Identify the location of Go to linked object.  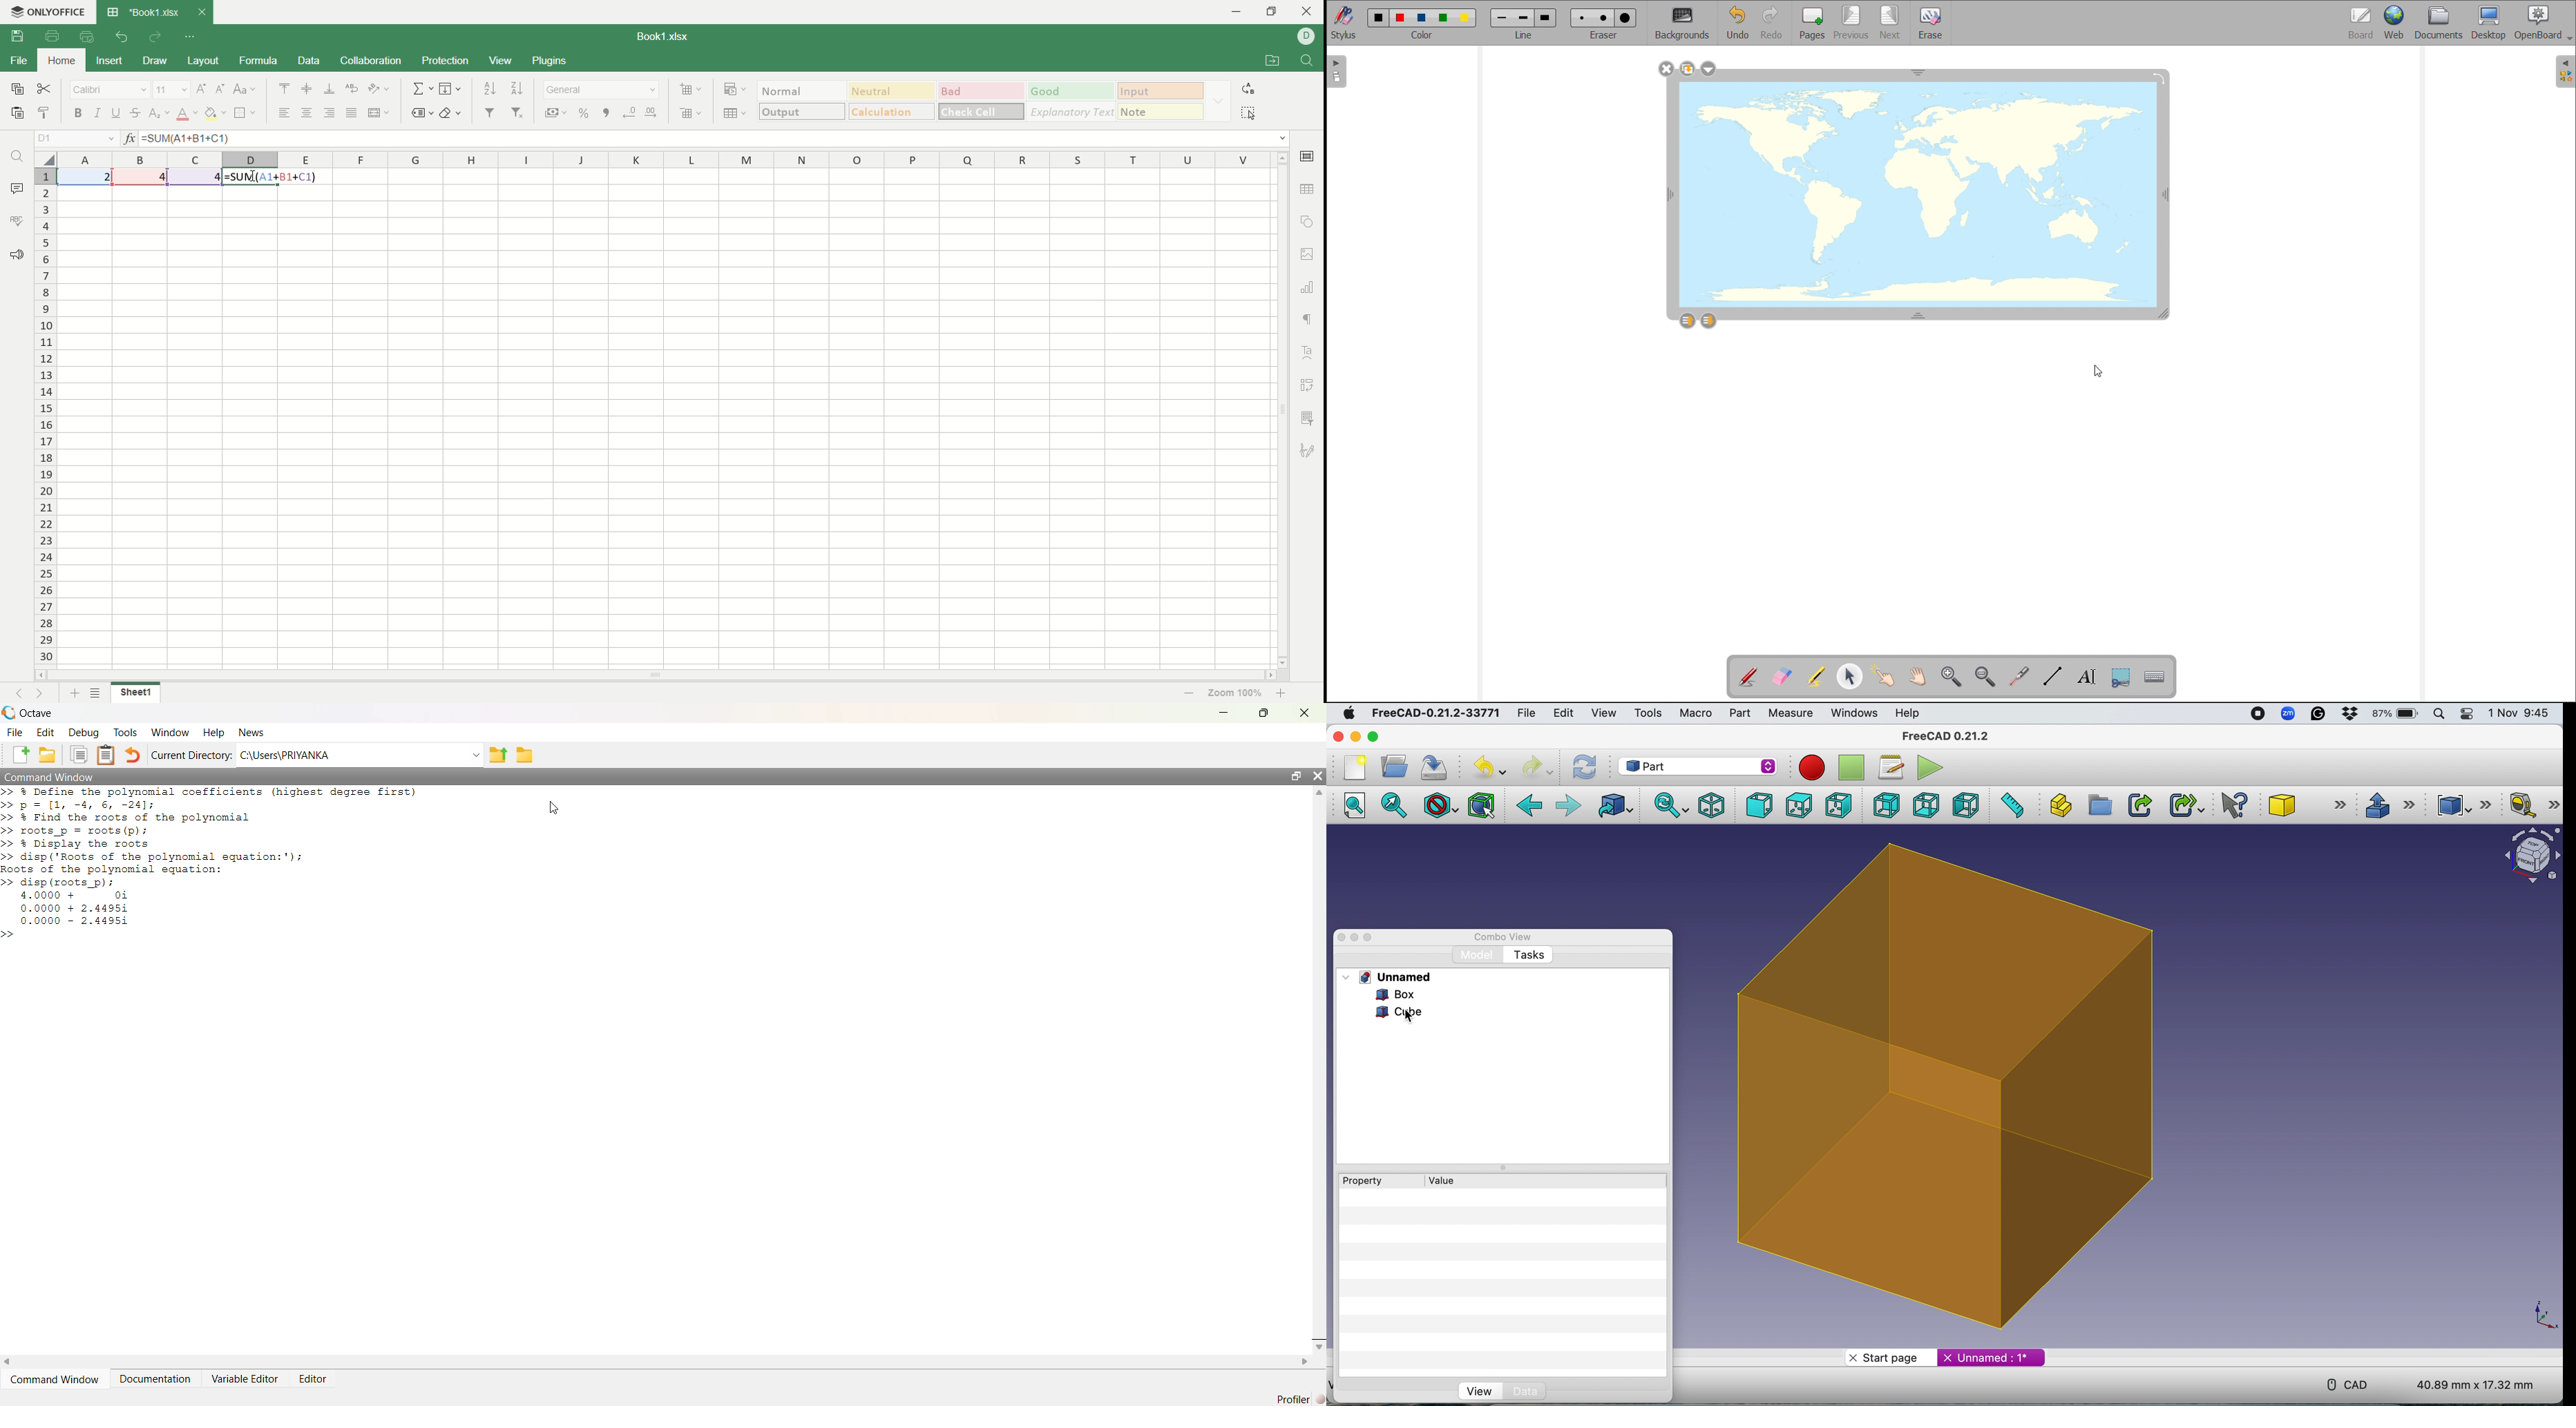
(1617, 806).